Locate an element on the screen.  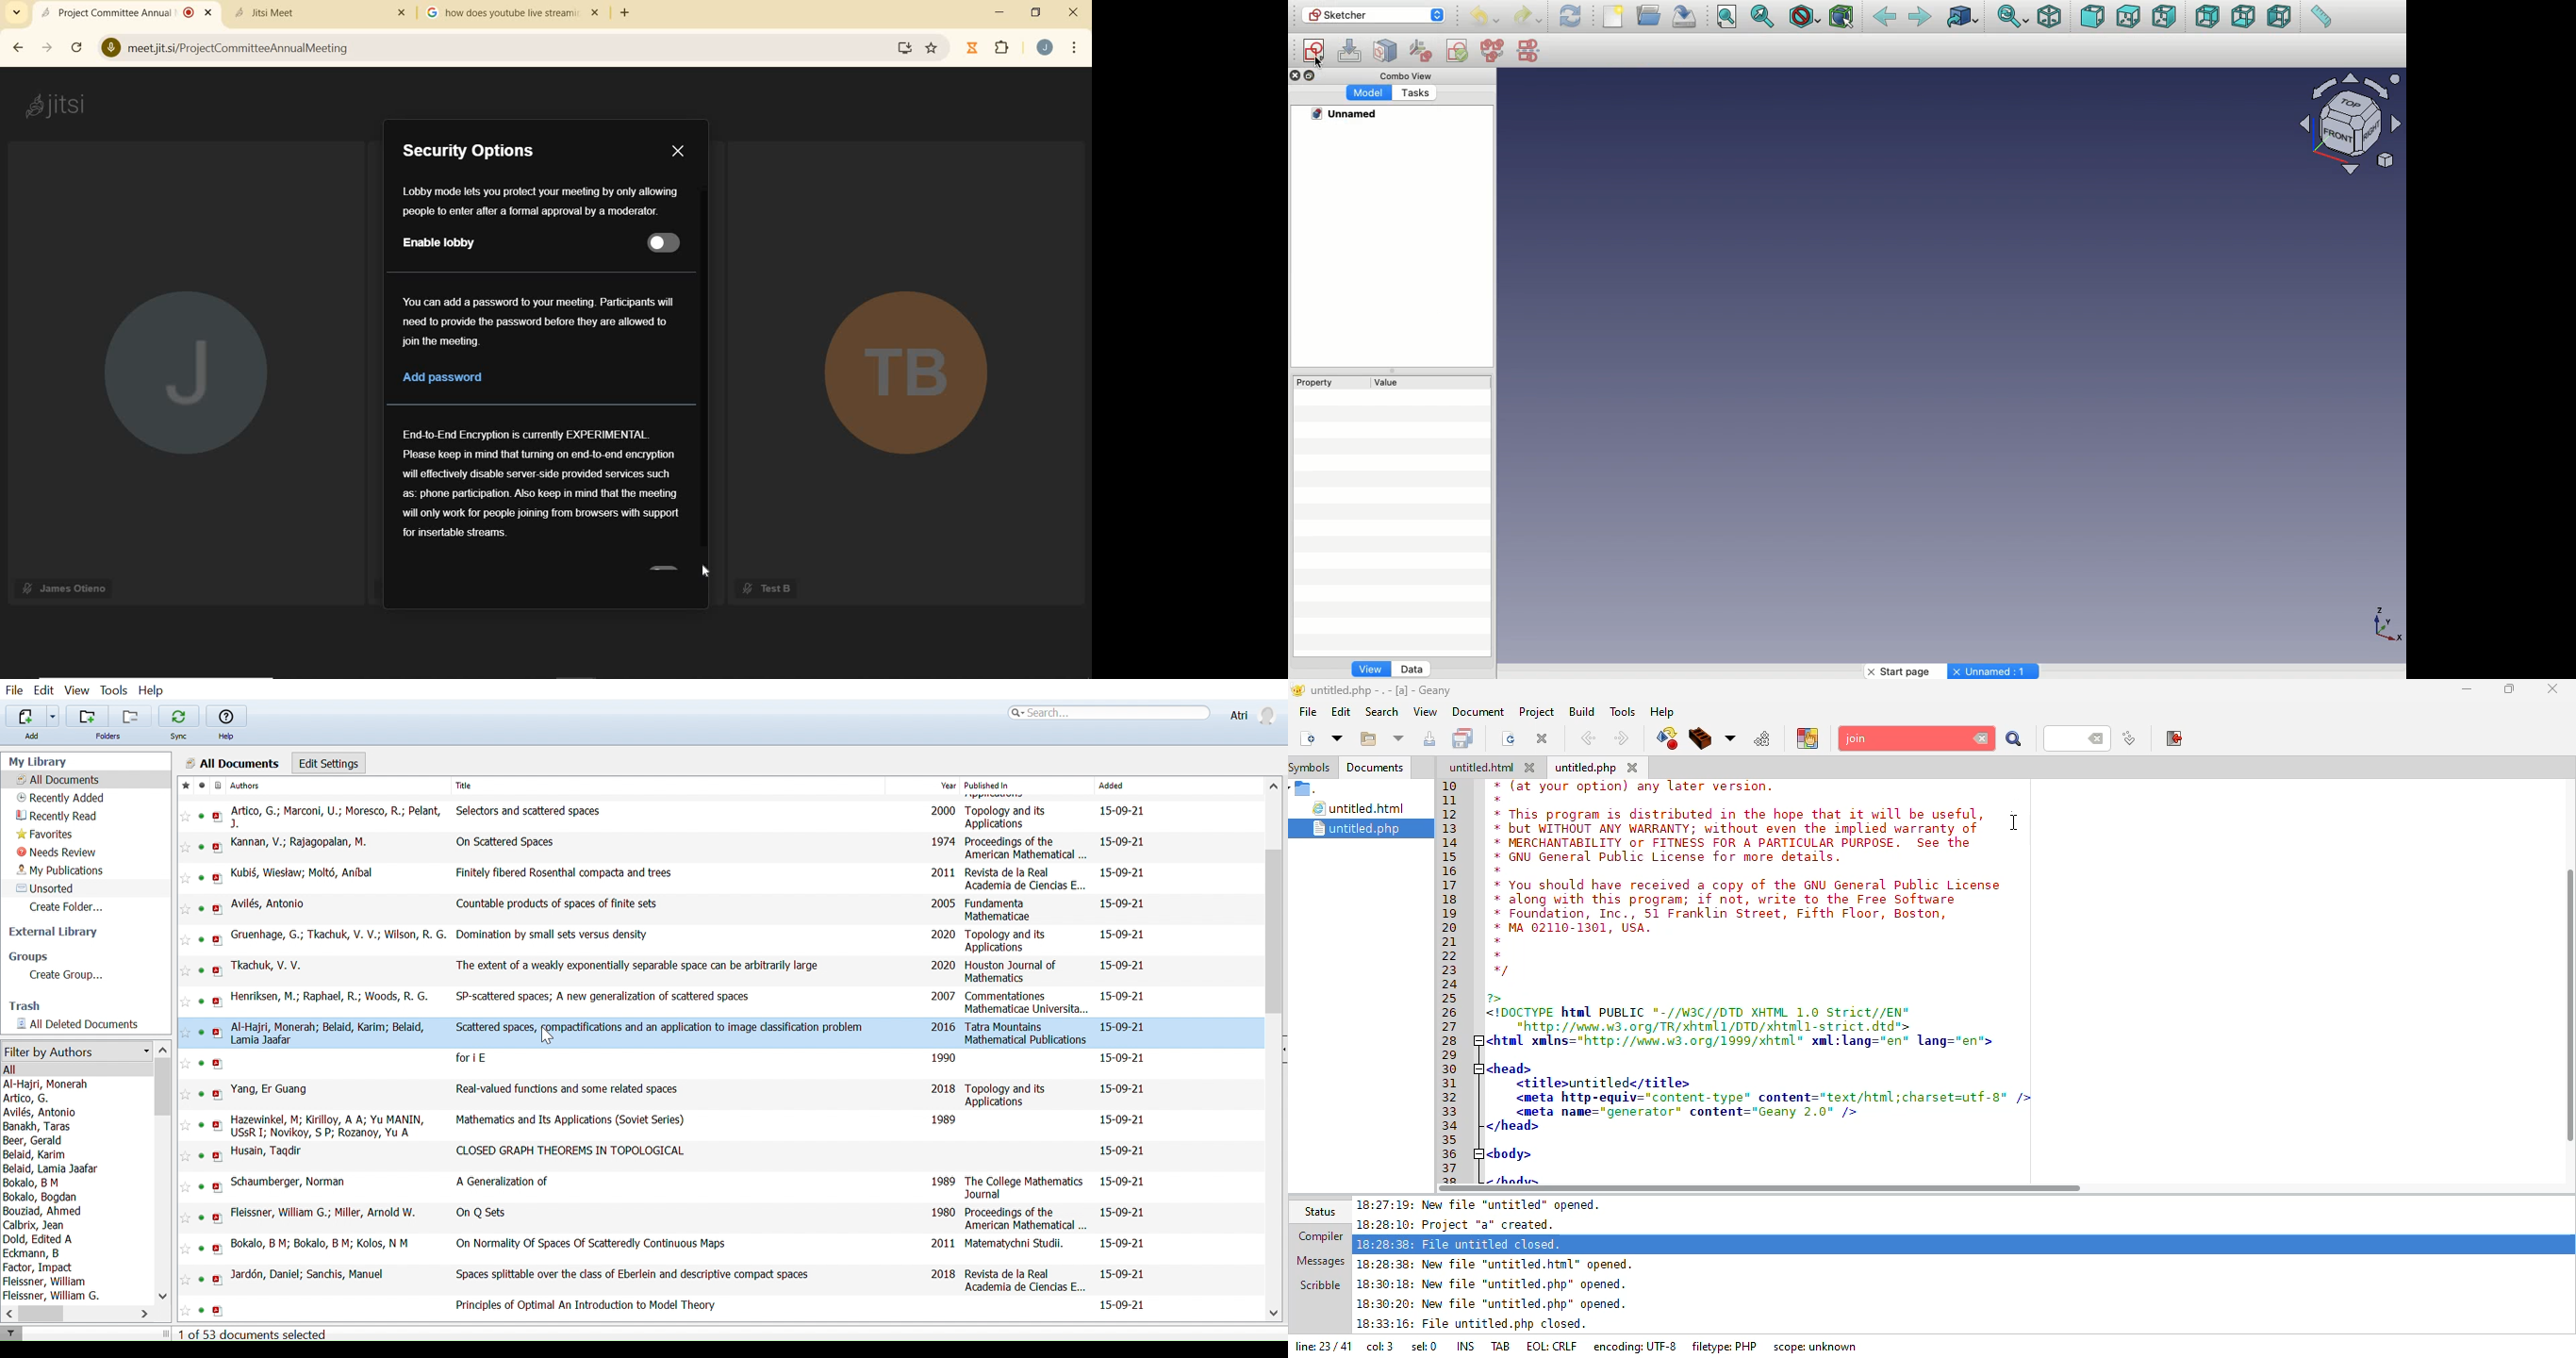
2016 is located at coordinates (942, 1028).